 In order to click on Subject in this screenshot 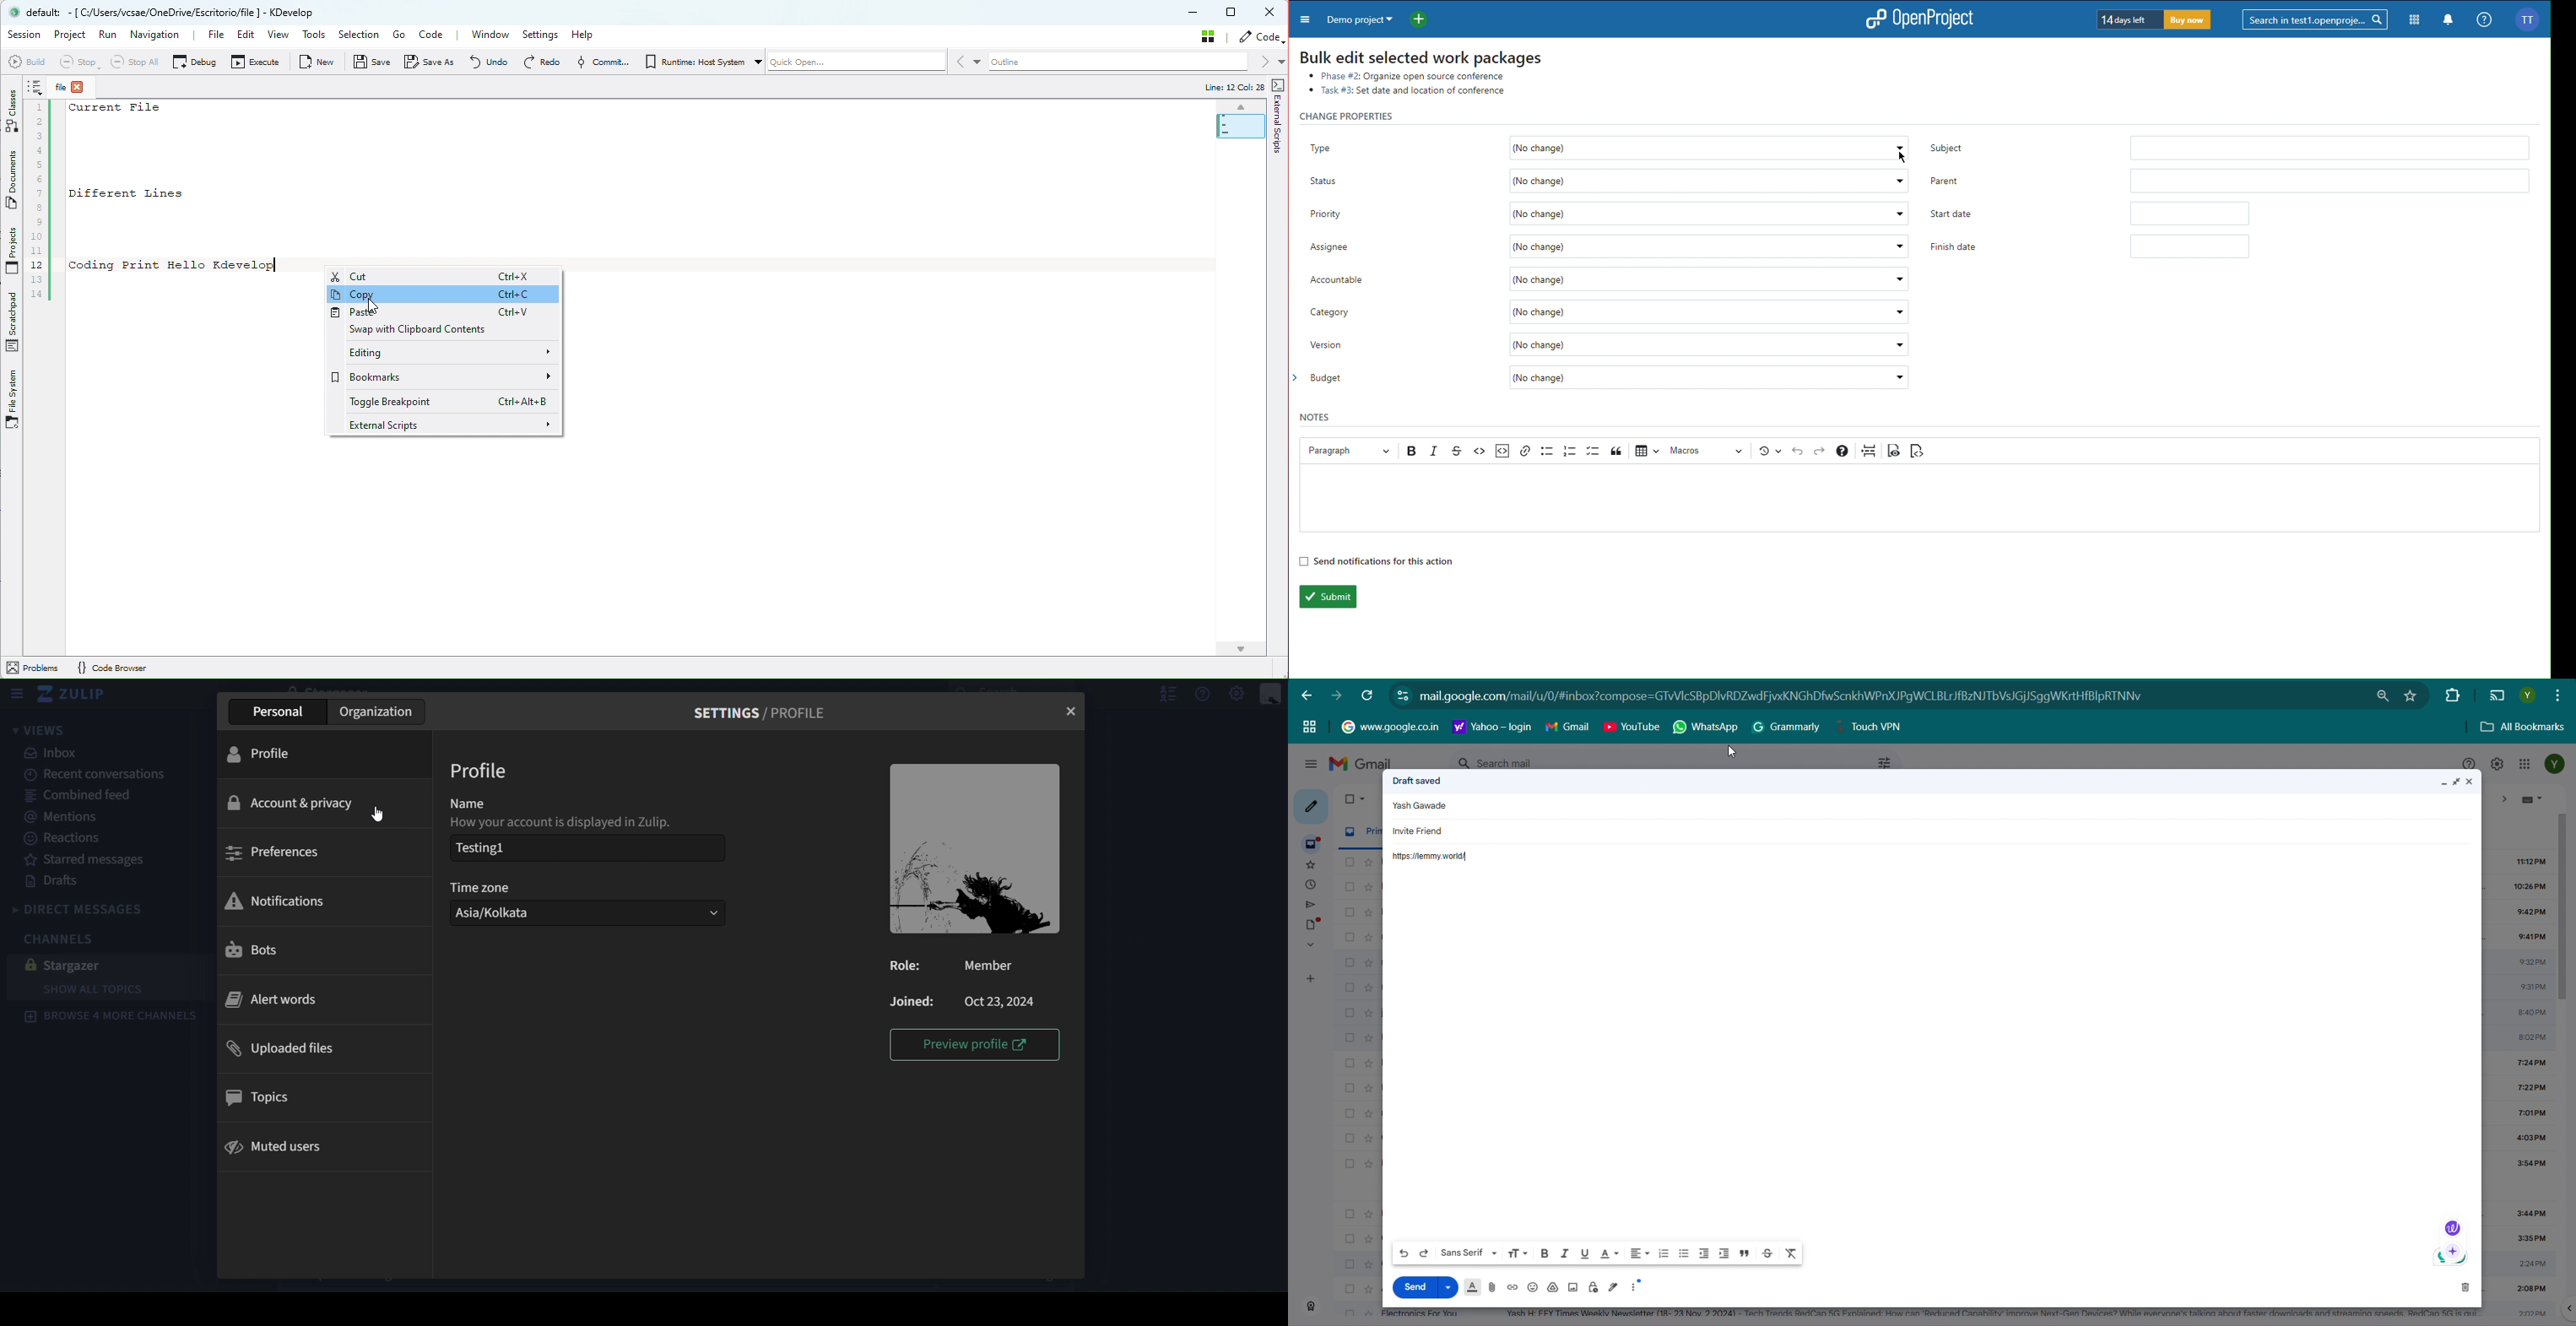, I will do `click(2227, 145)`.